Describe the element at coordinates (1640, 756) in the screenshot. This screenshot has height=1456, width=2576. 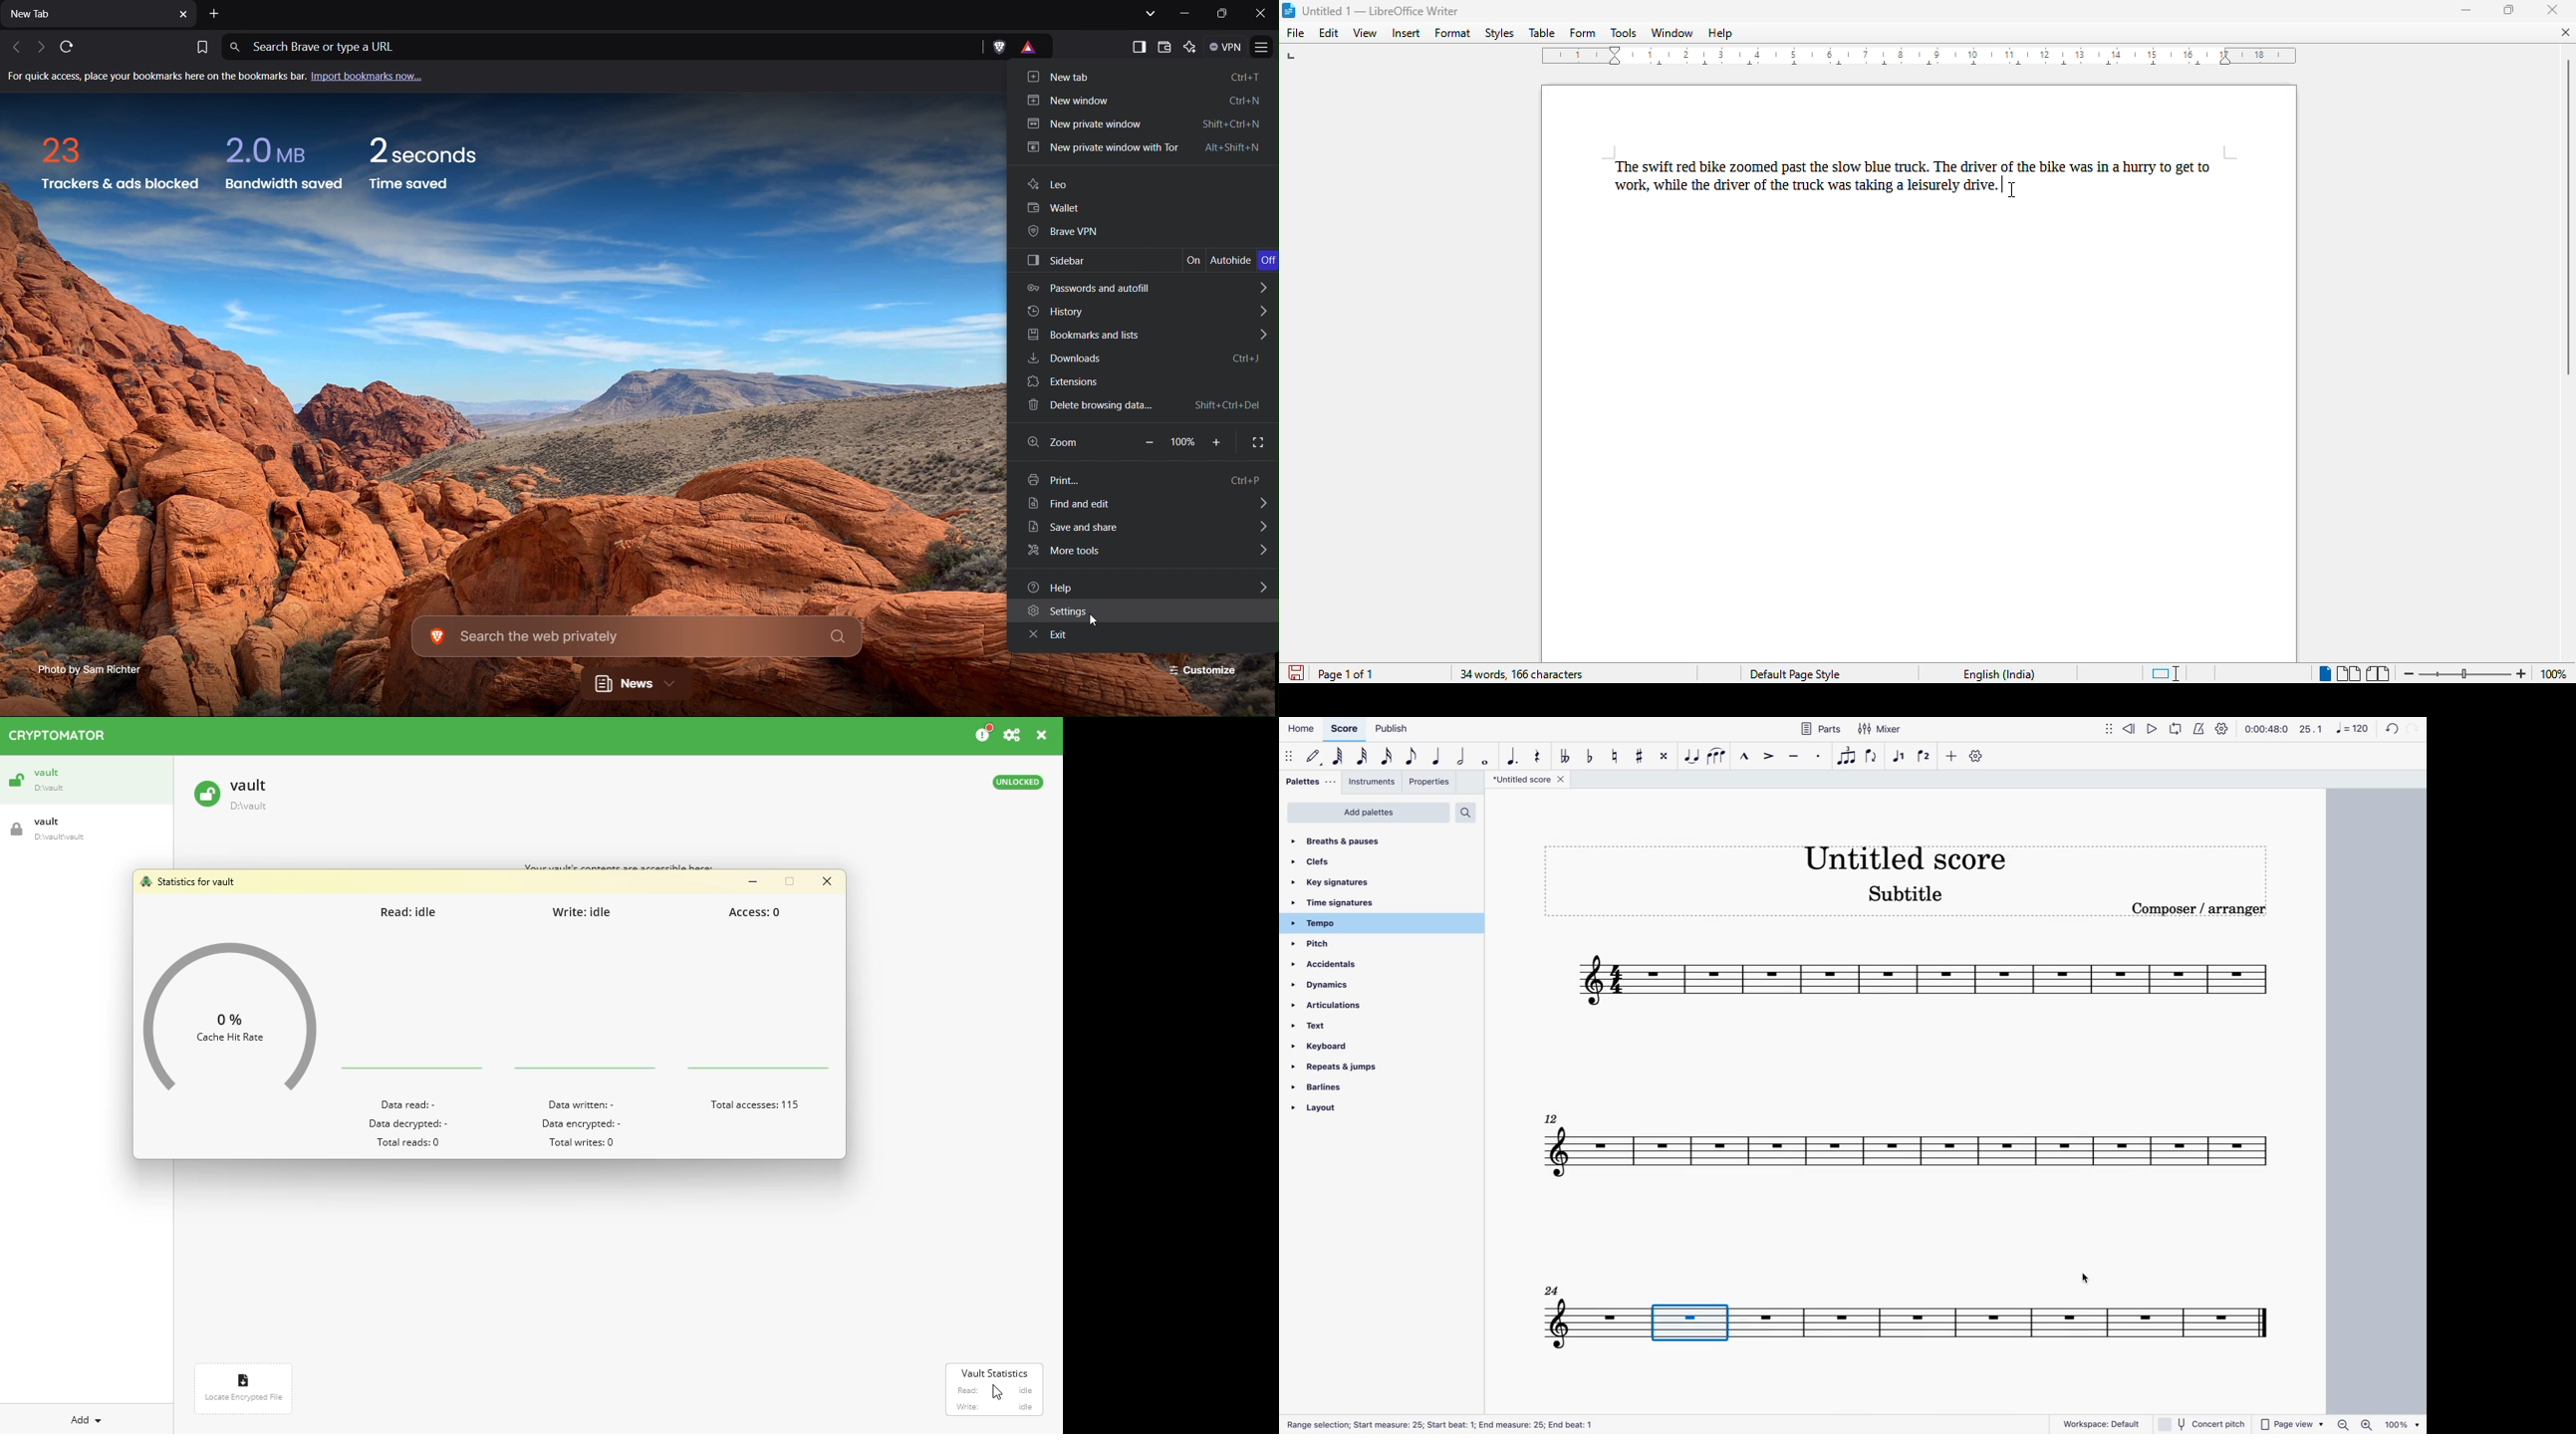
I see `toggle sharp` at that location.